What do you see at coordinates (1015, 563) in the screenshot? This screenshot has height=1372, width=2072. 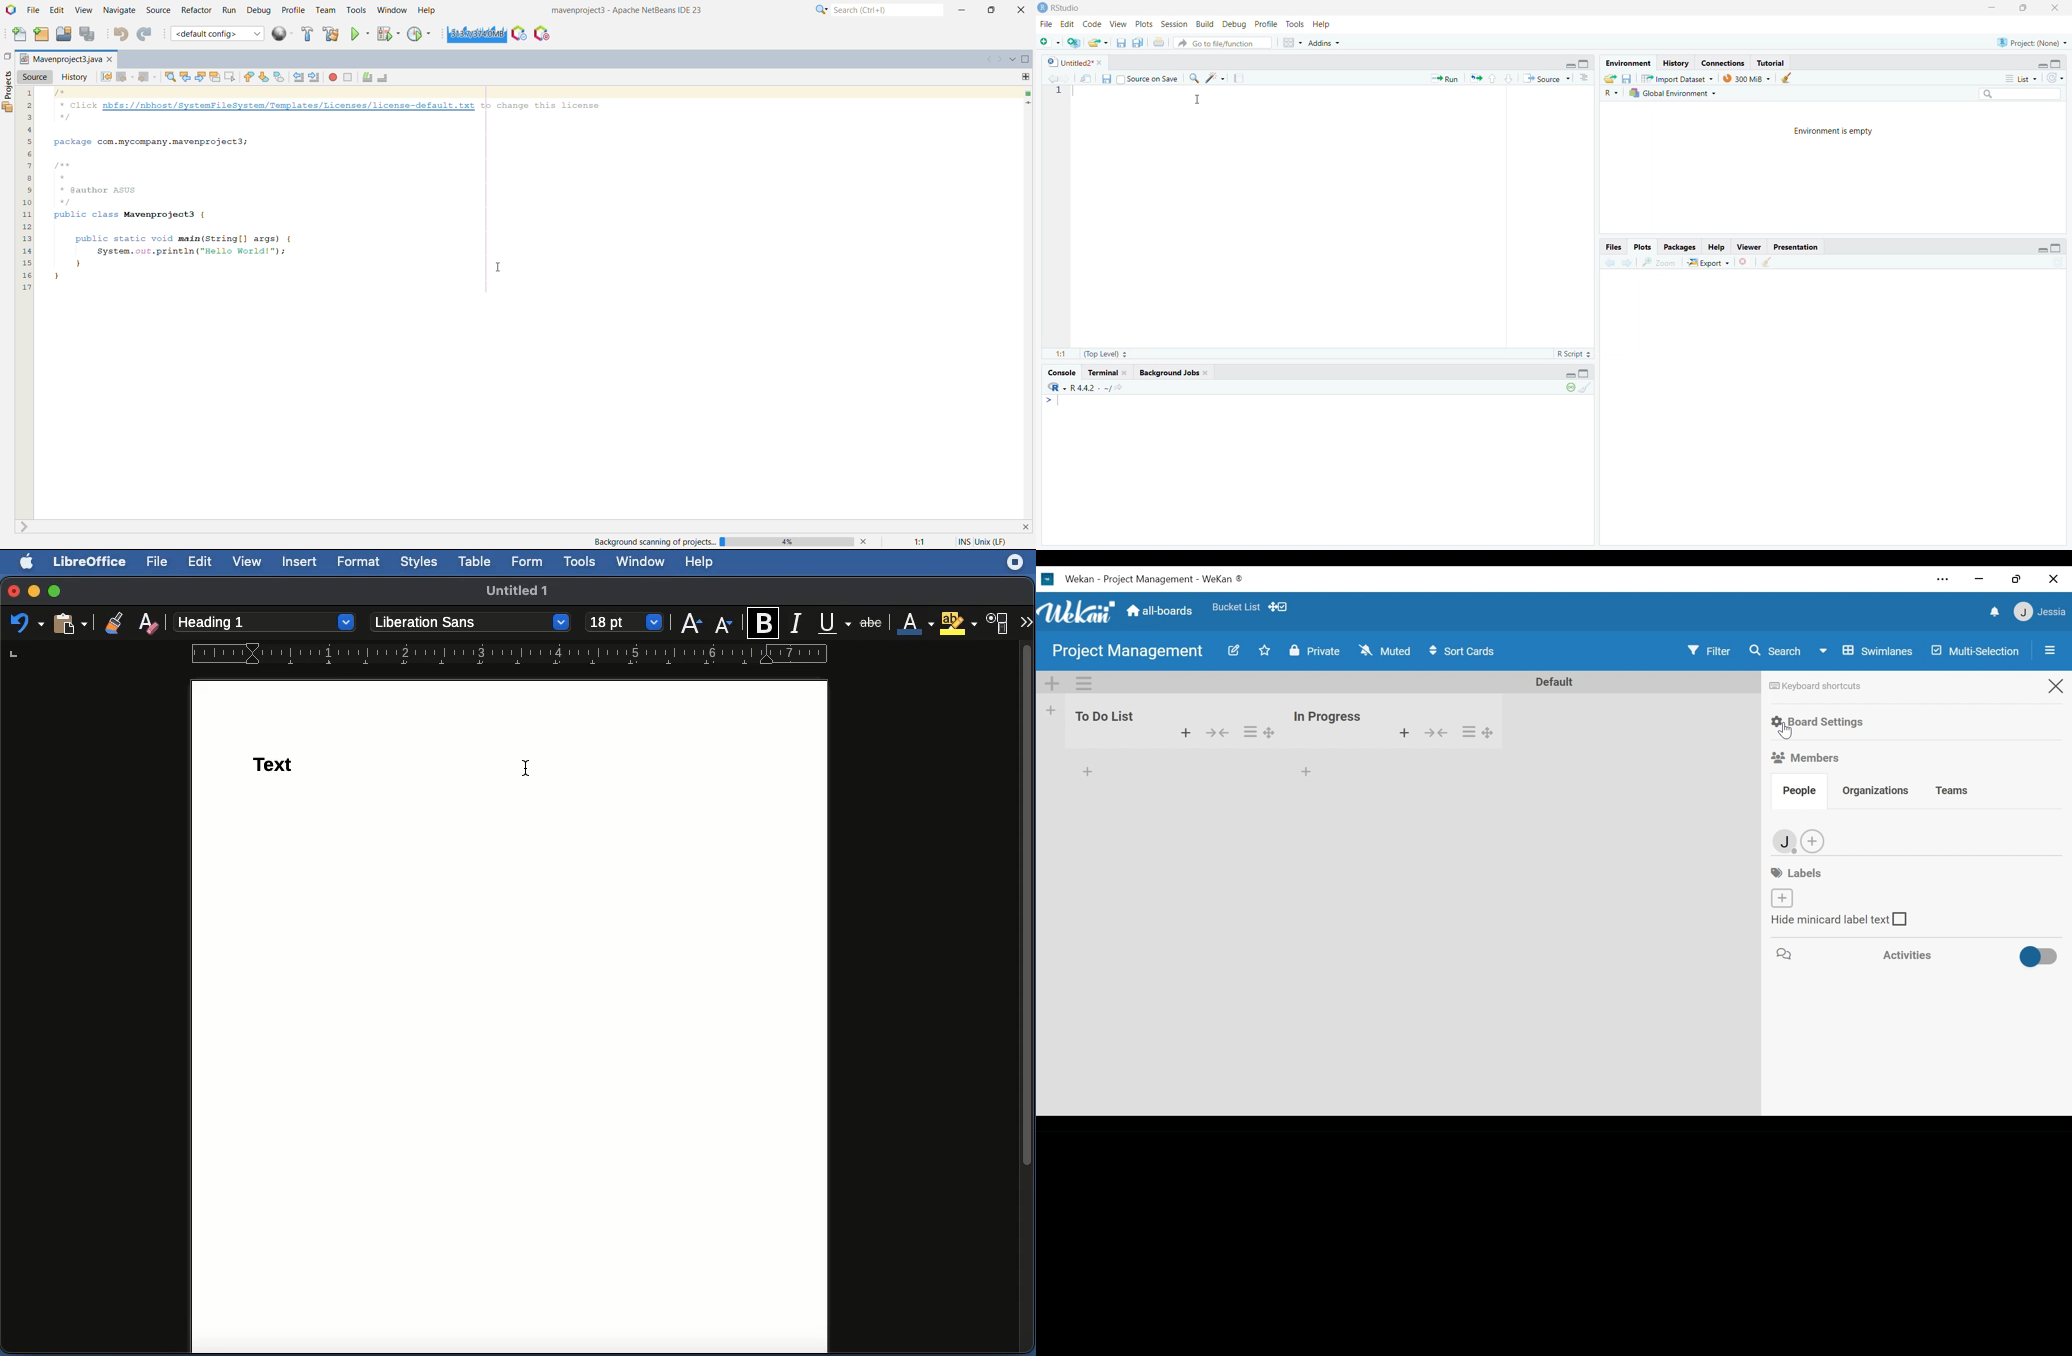 I see `Extension` at bounding box center [1015, 563].